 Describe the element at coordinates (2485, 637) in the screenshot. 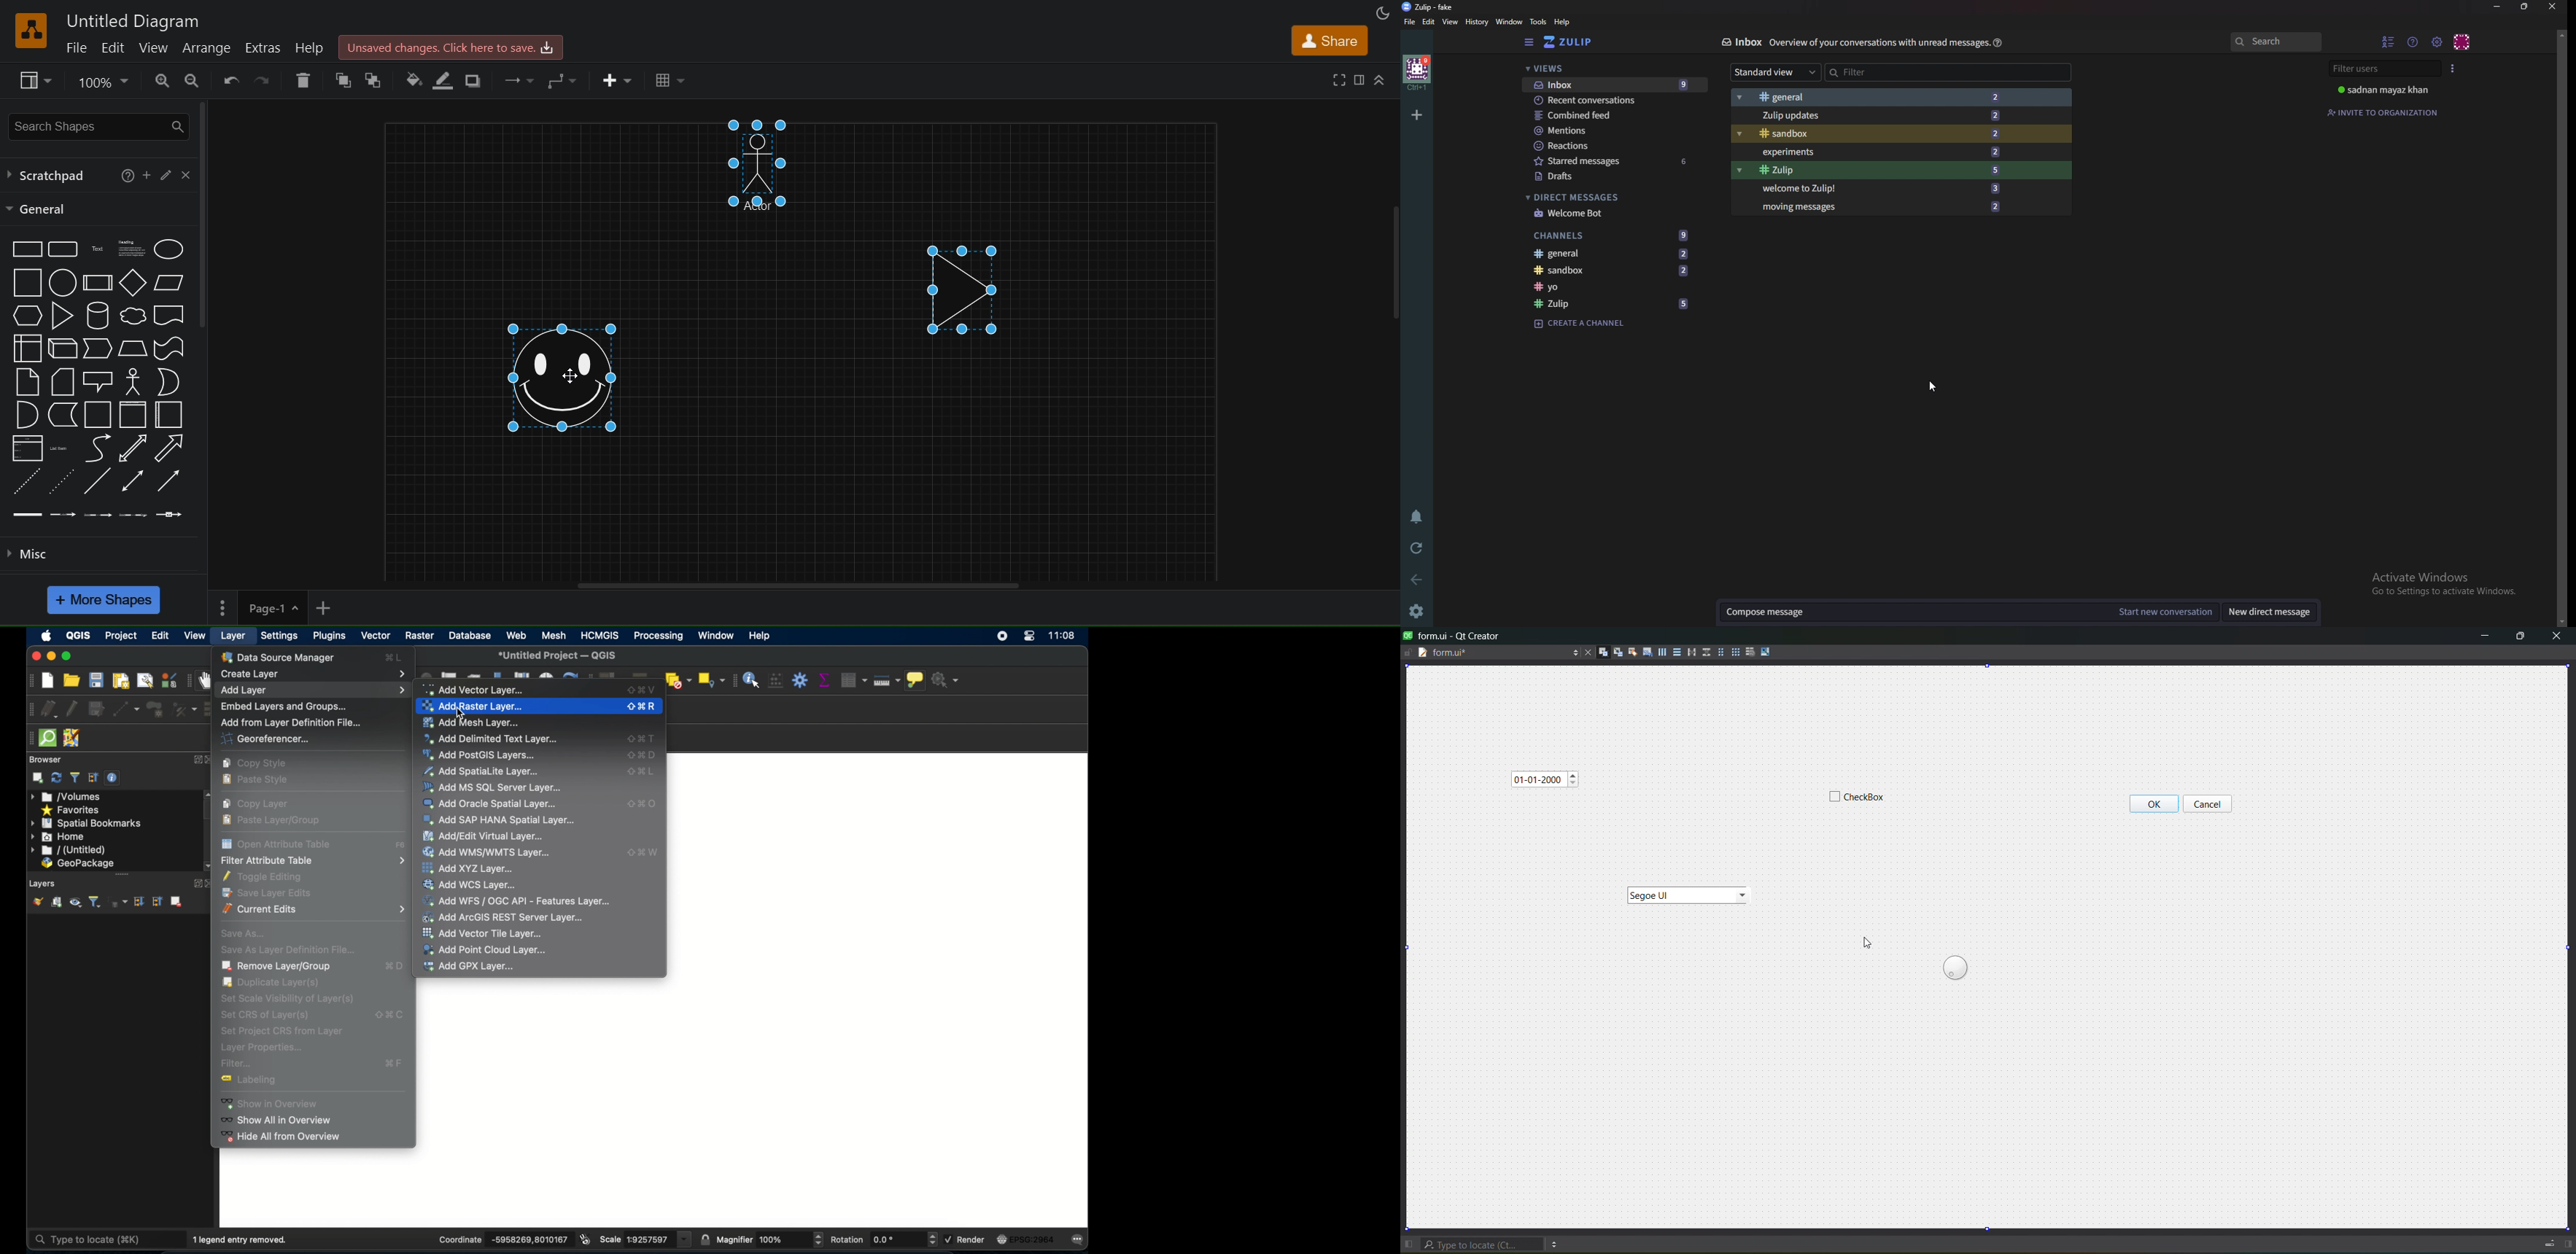

I see `minimize` at that location.